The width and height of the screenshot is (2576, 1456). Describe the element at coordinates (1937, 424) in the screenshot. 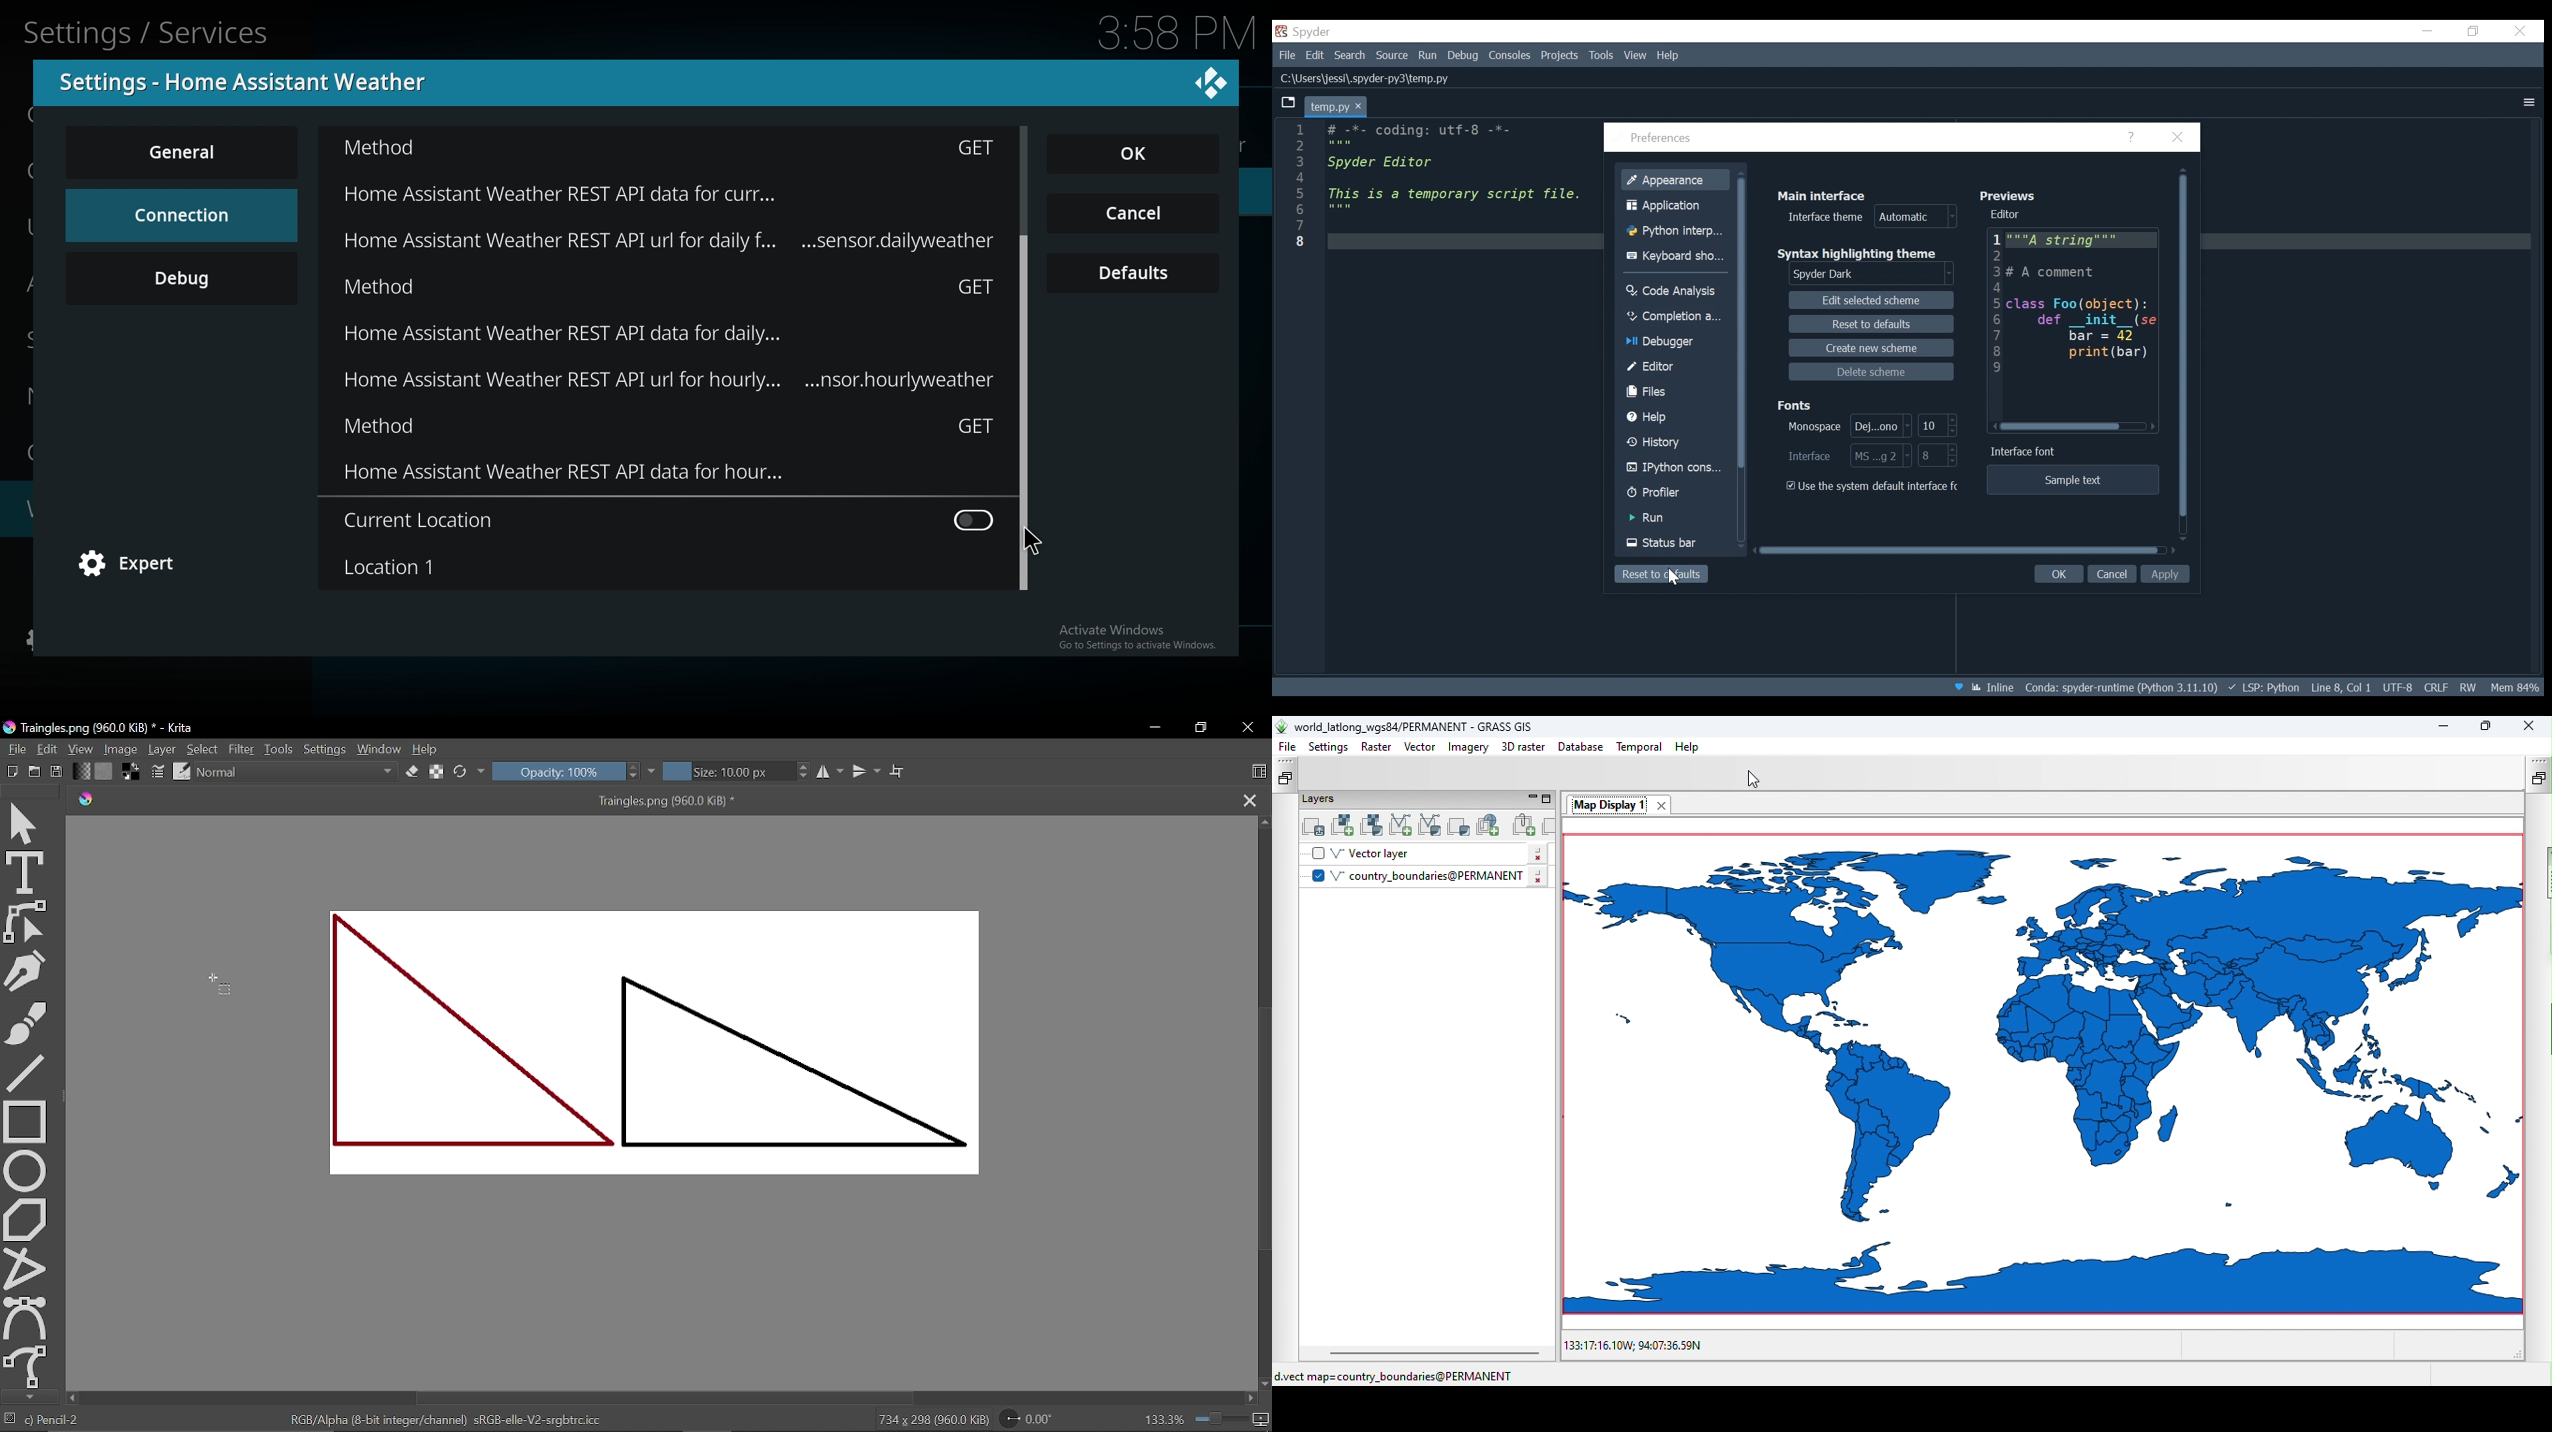

I see `Monospace Font Size` at that location.